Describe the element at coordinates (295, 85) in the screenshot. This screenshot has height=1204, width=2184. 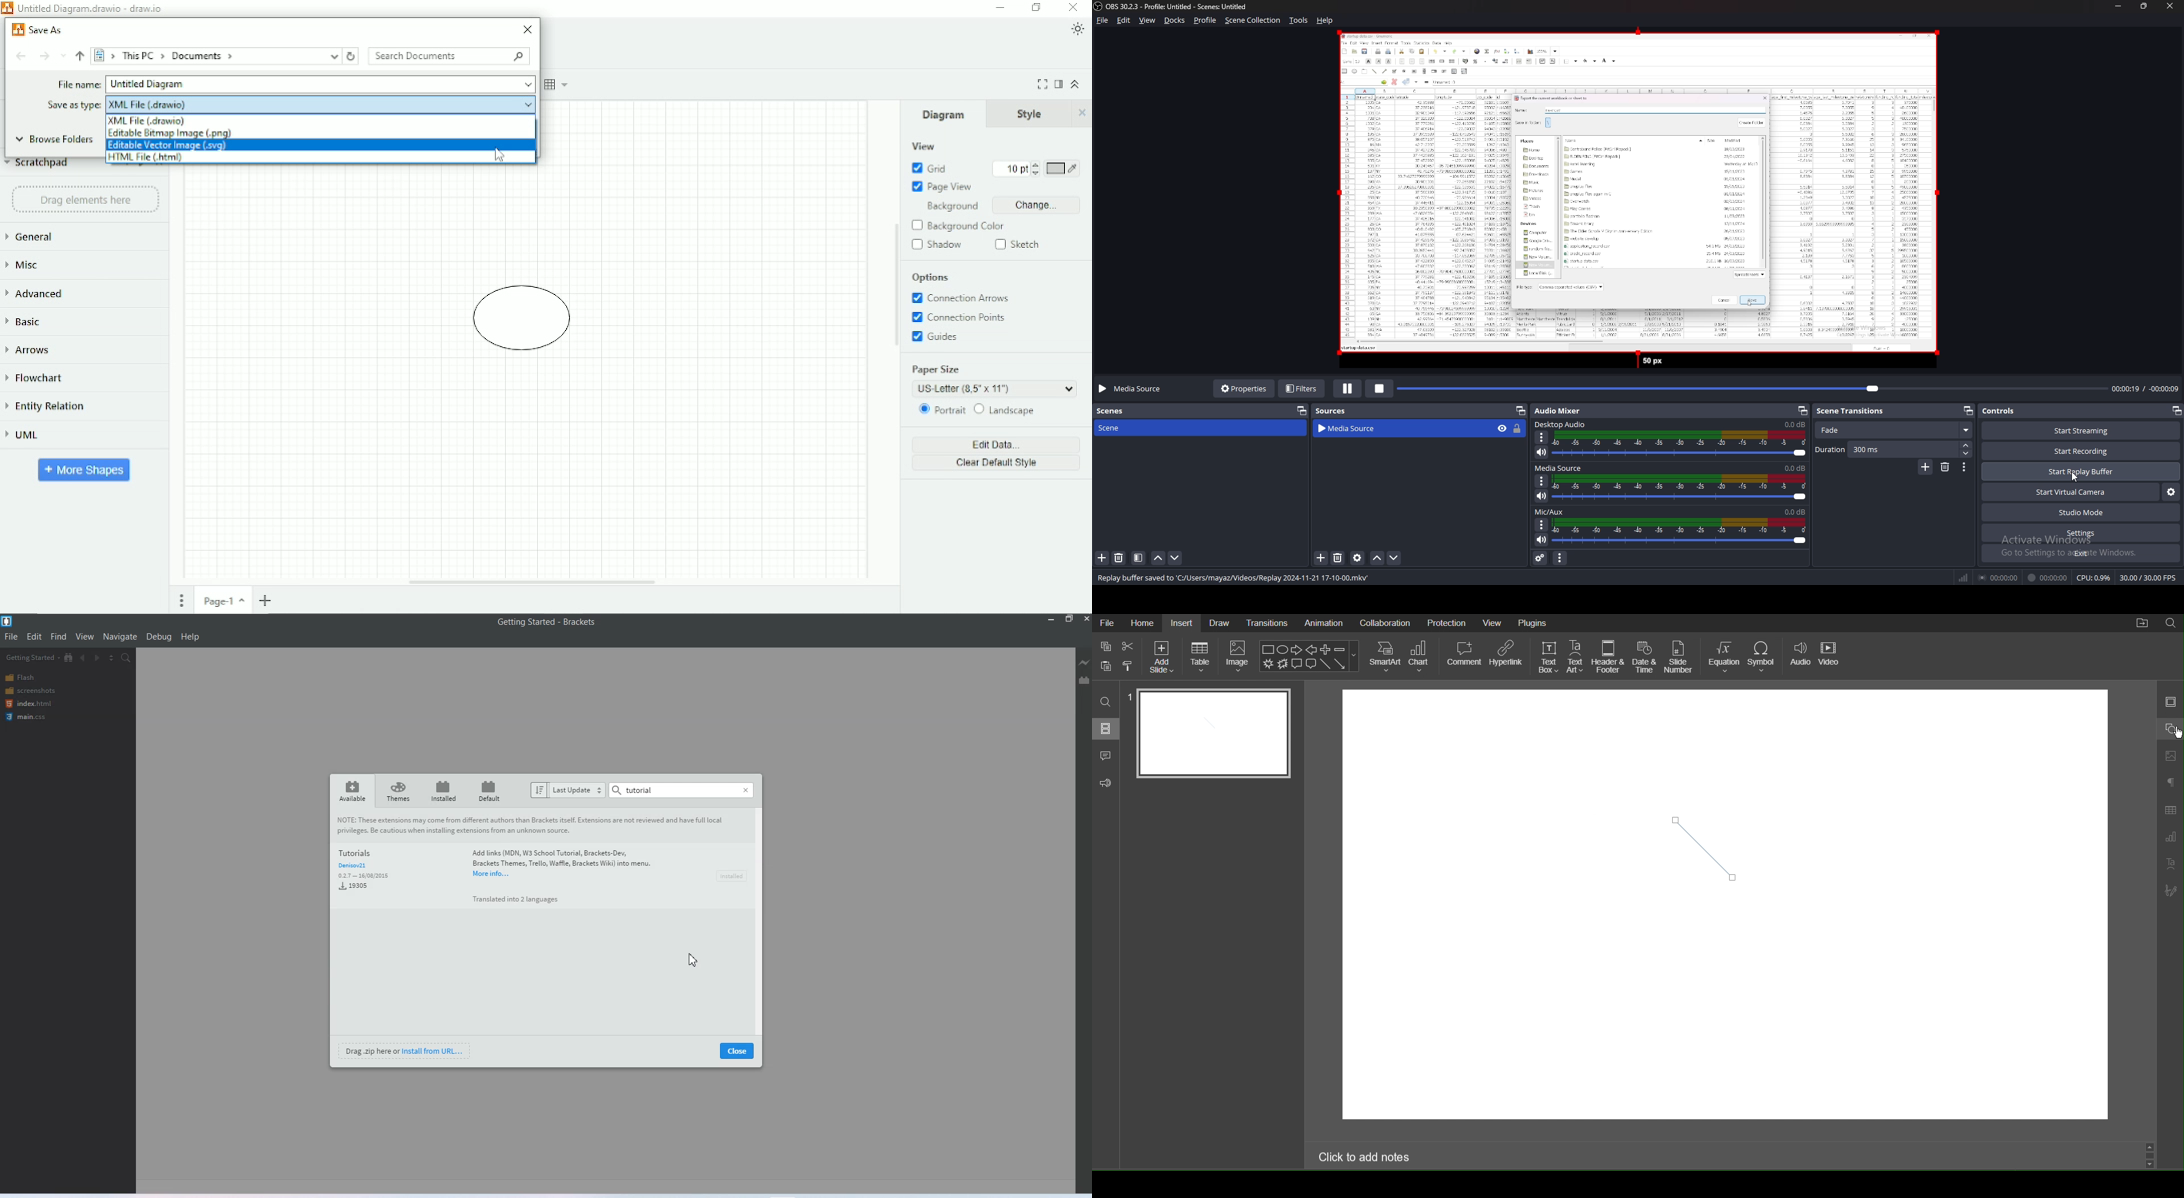
I see `File name: Untitled Diagram` at that location.